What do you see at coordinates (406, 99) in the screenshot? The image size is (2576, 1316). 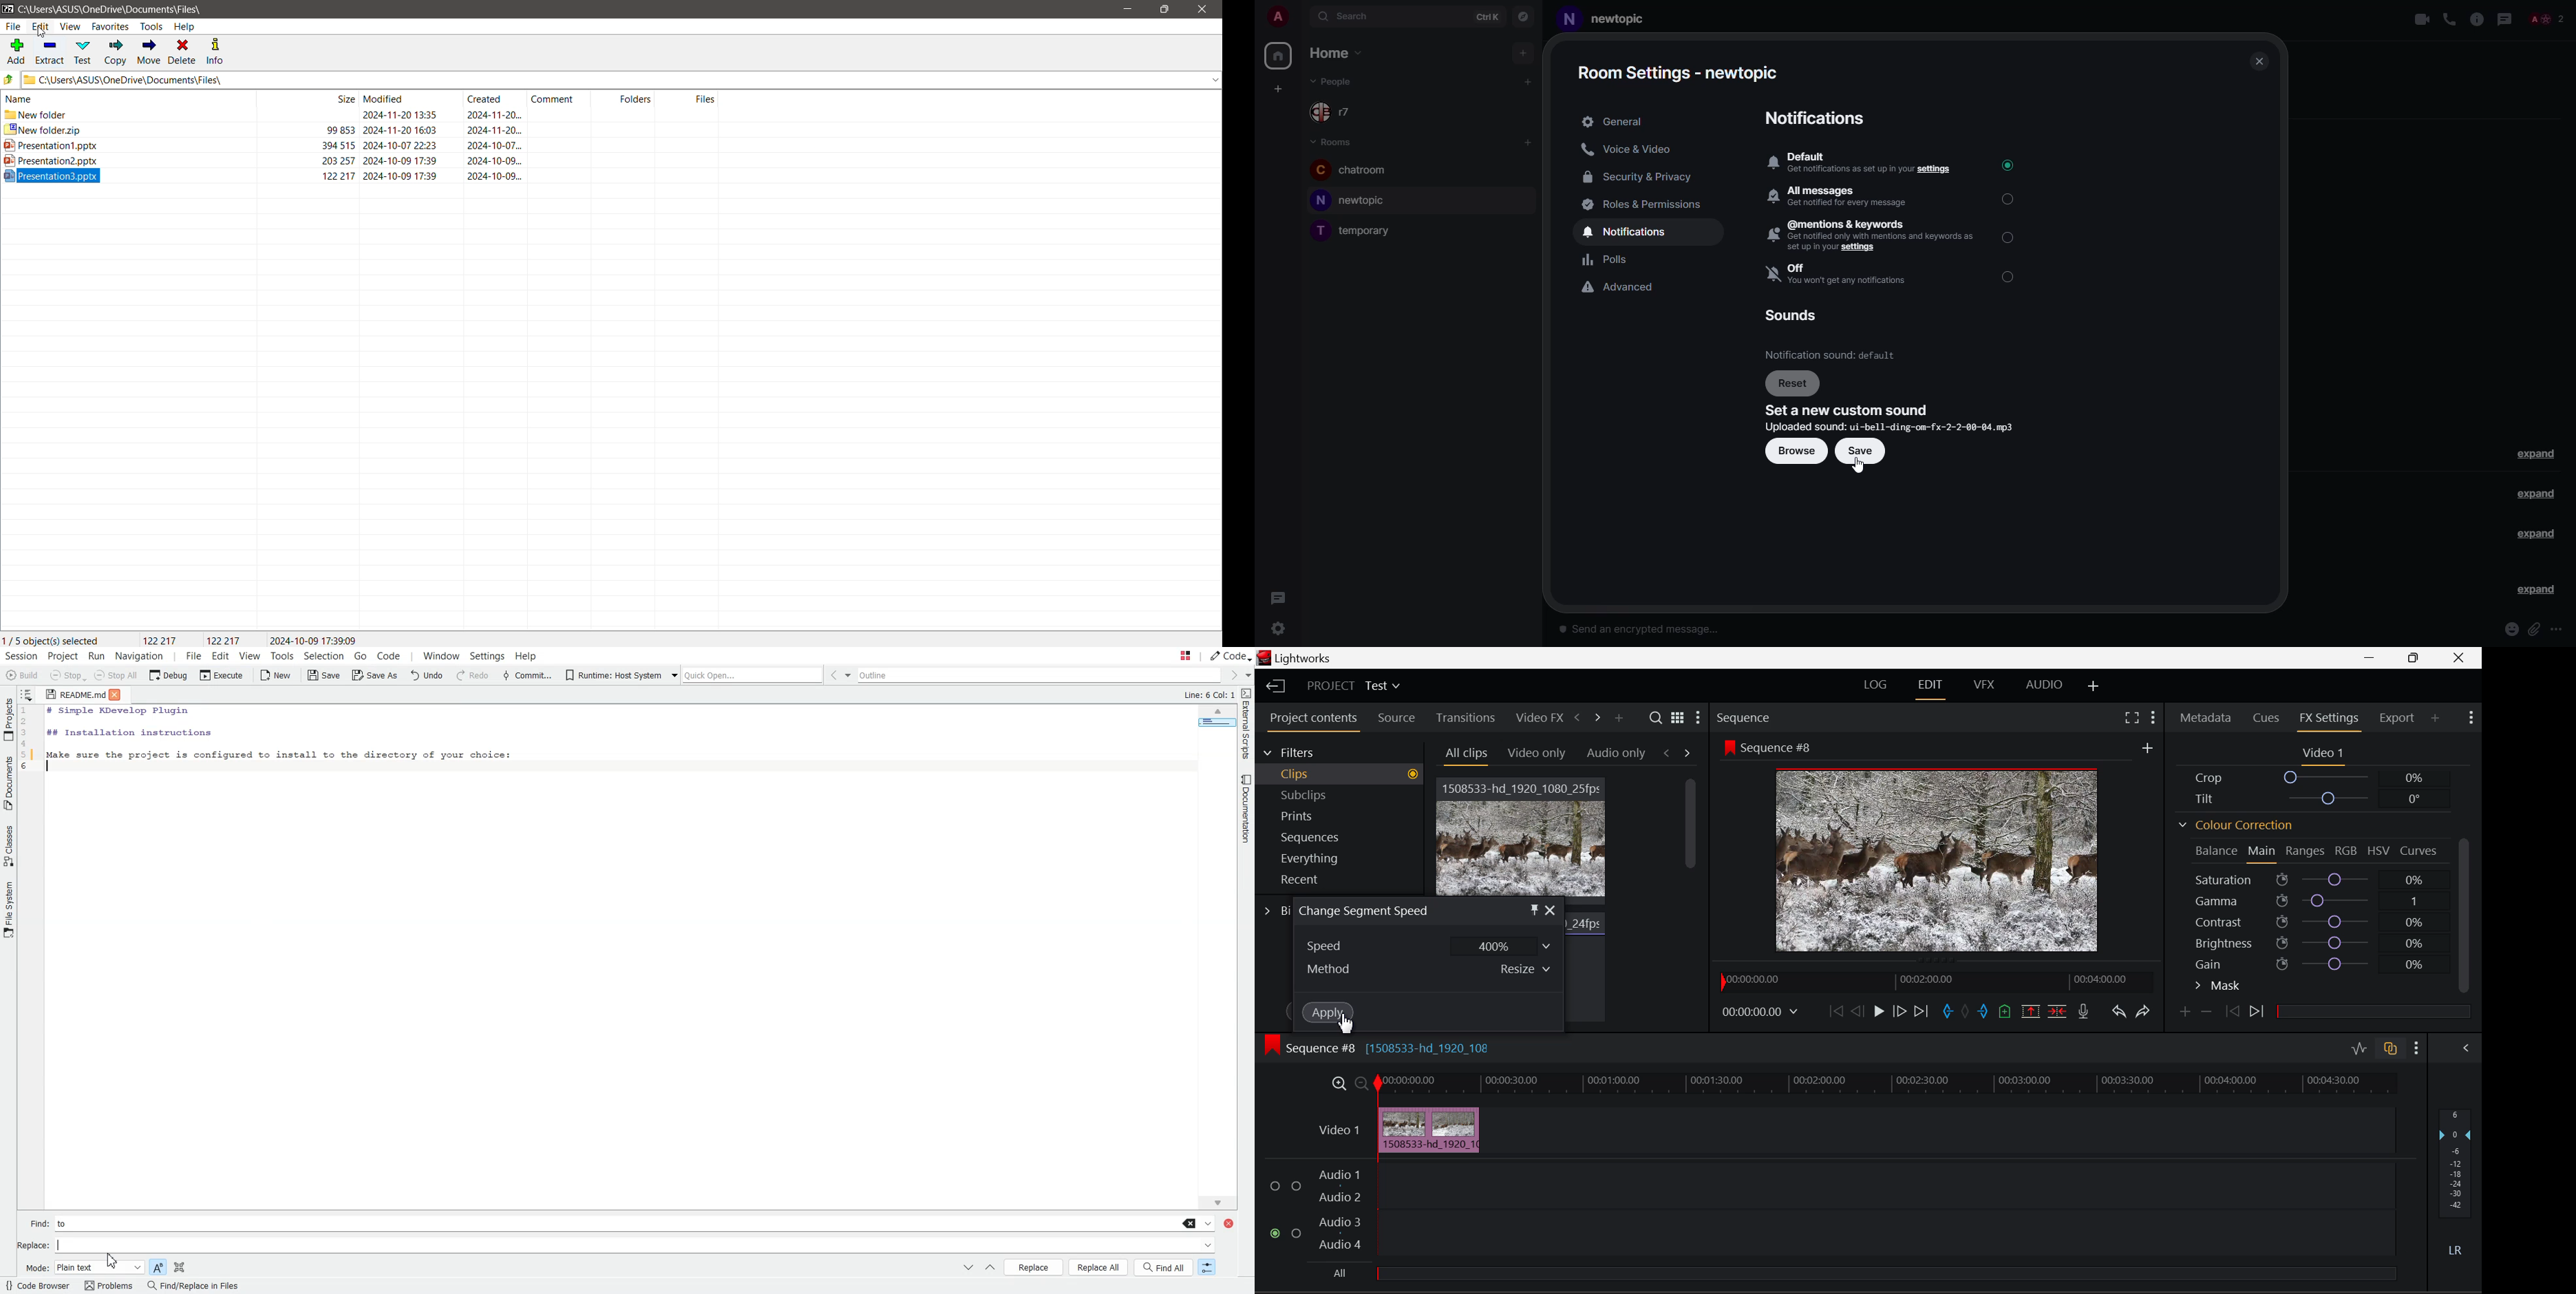 I see `Files Modified Date` at bounding box center [406, 99].